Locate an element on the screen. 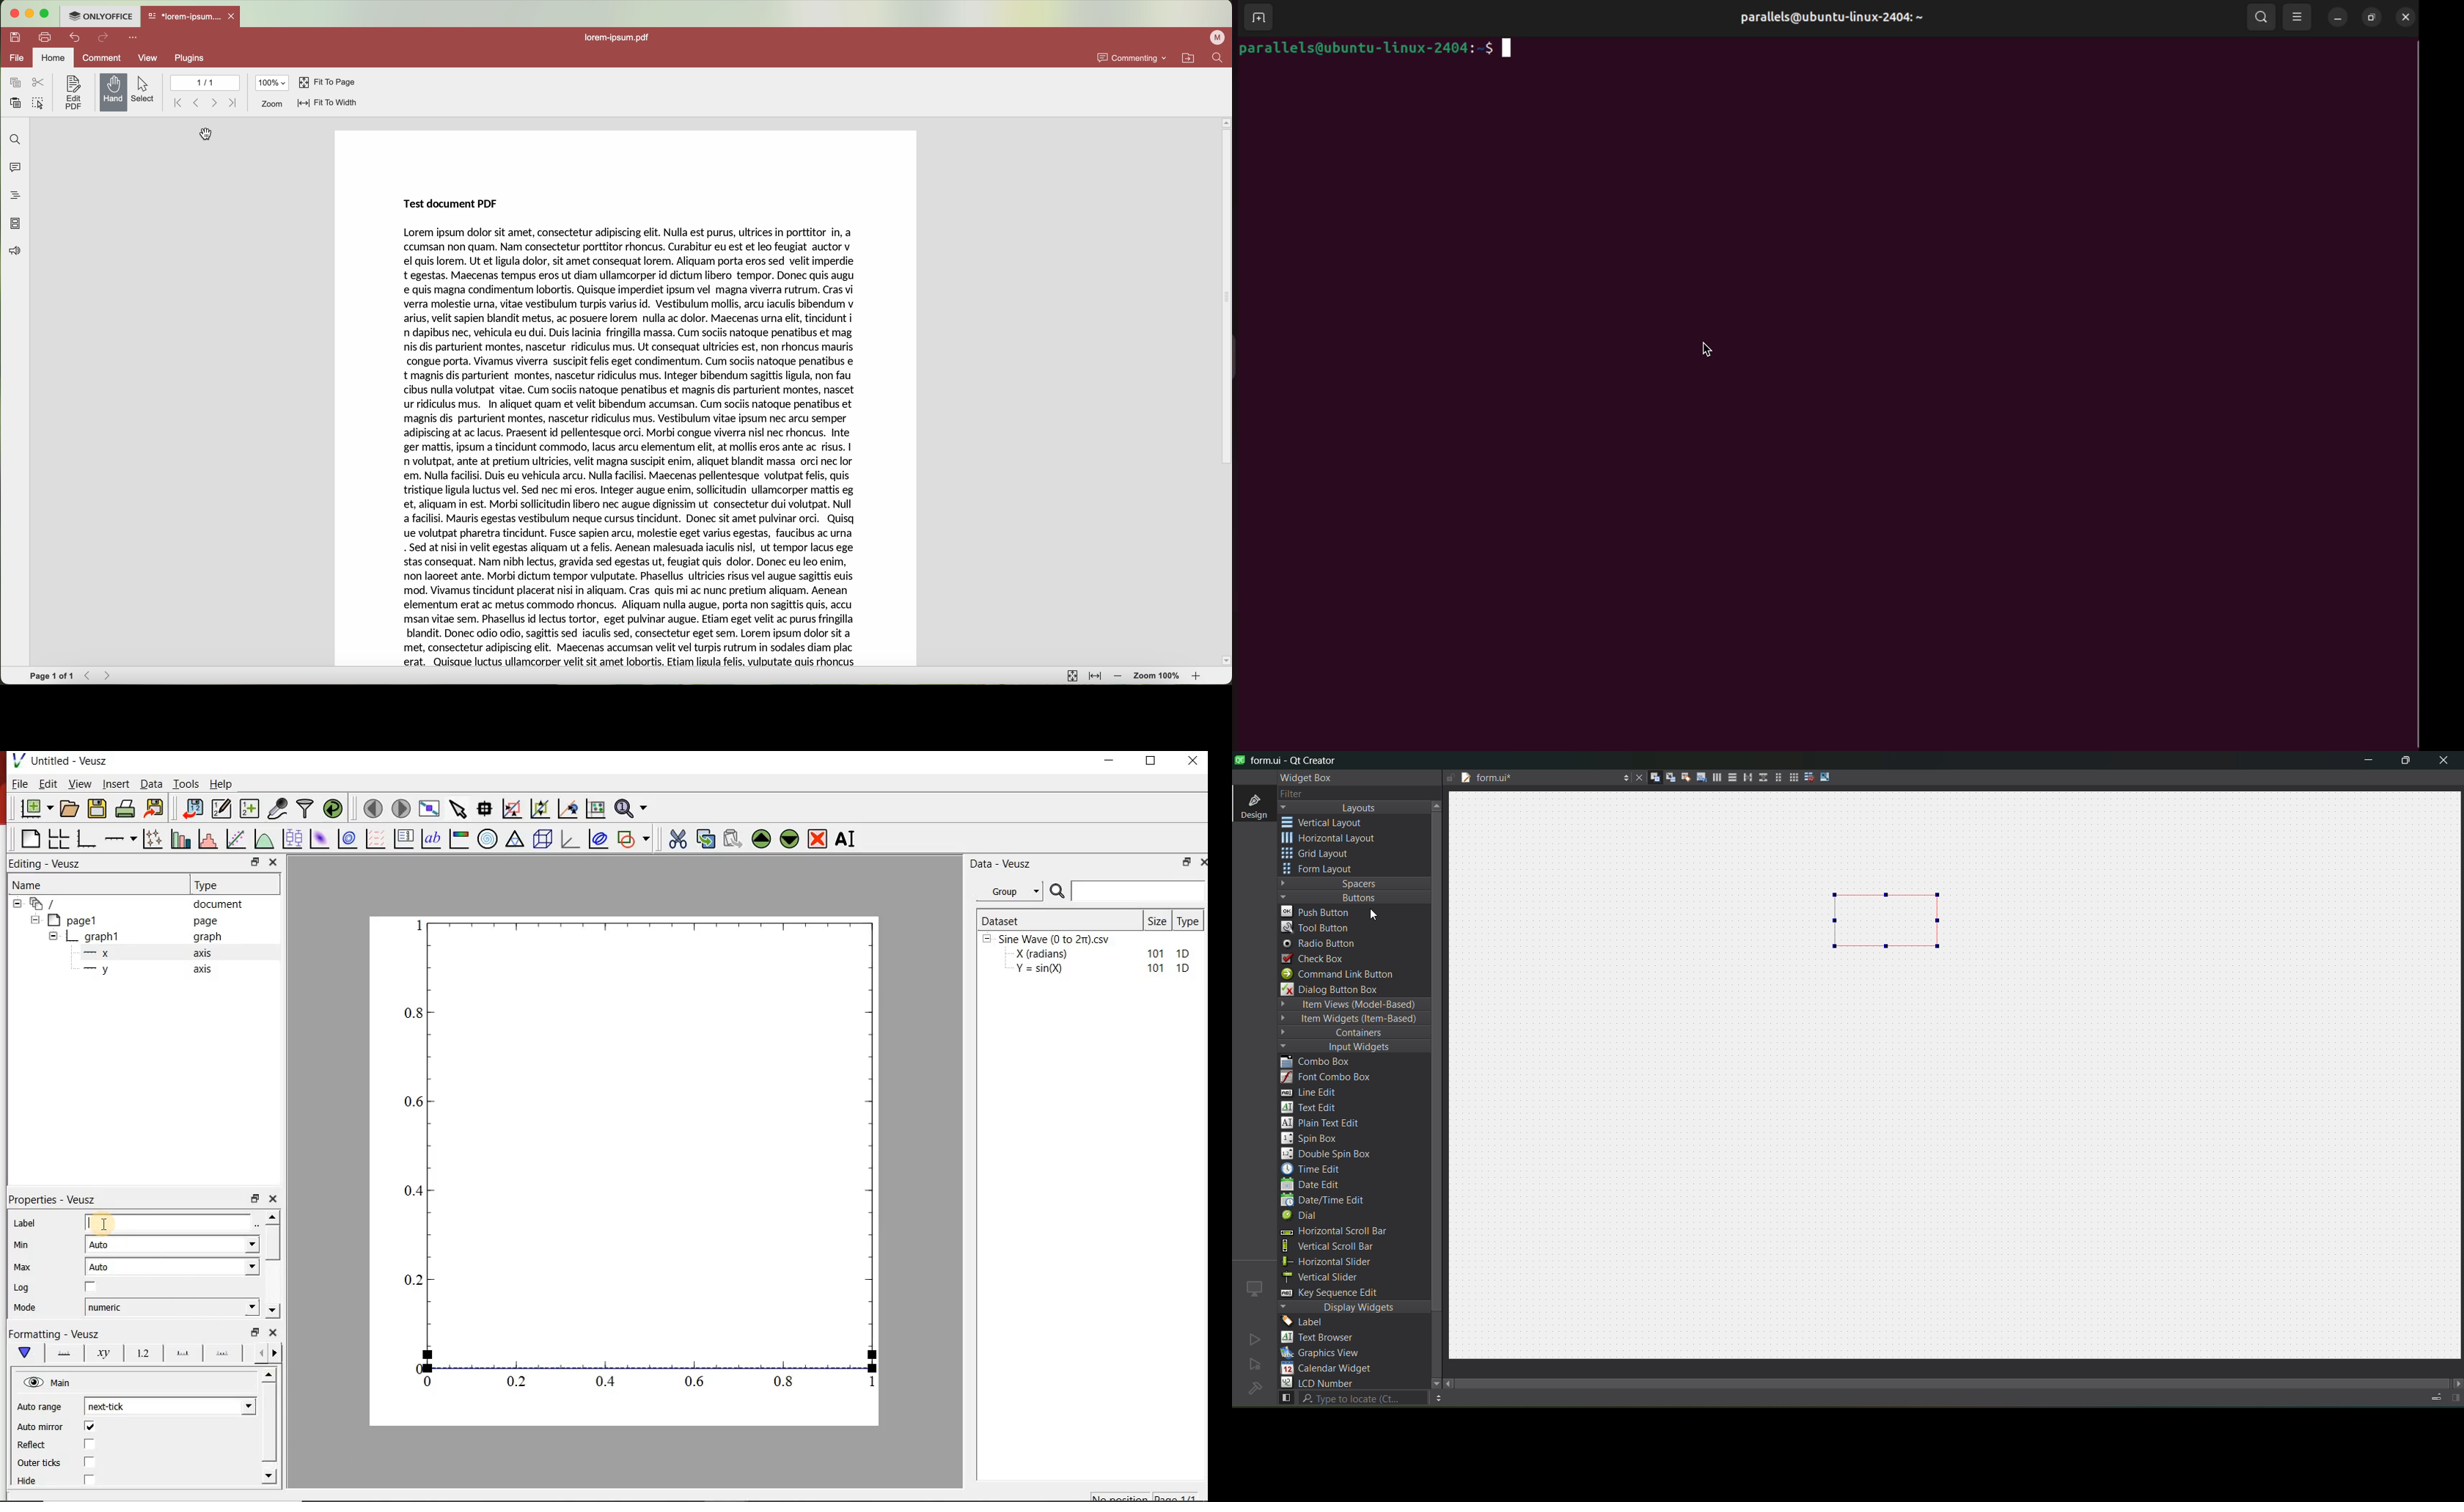 The image size is (2464, 1512). Checkboxes is located at coordinates (91, 1454).